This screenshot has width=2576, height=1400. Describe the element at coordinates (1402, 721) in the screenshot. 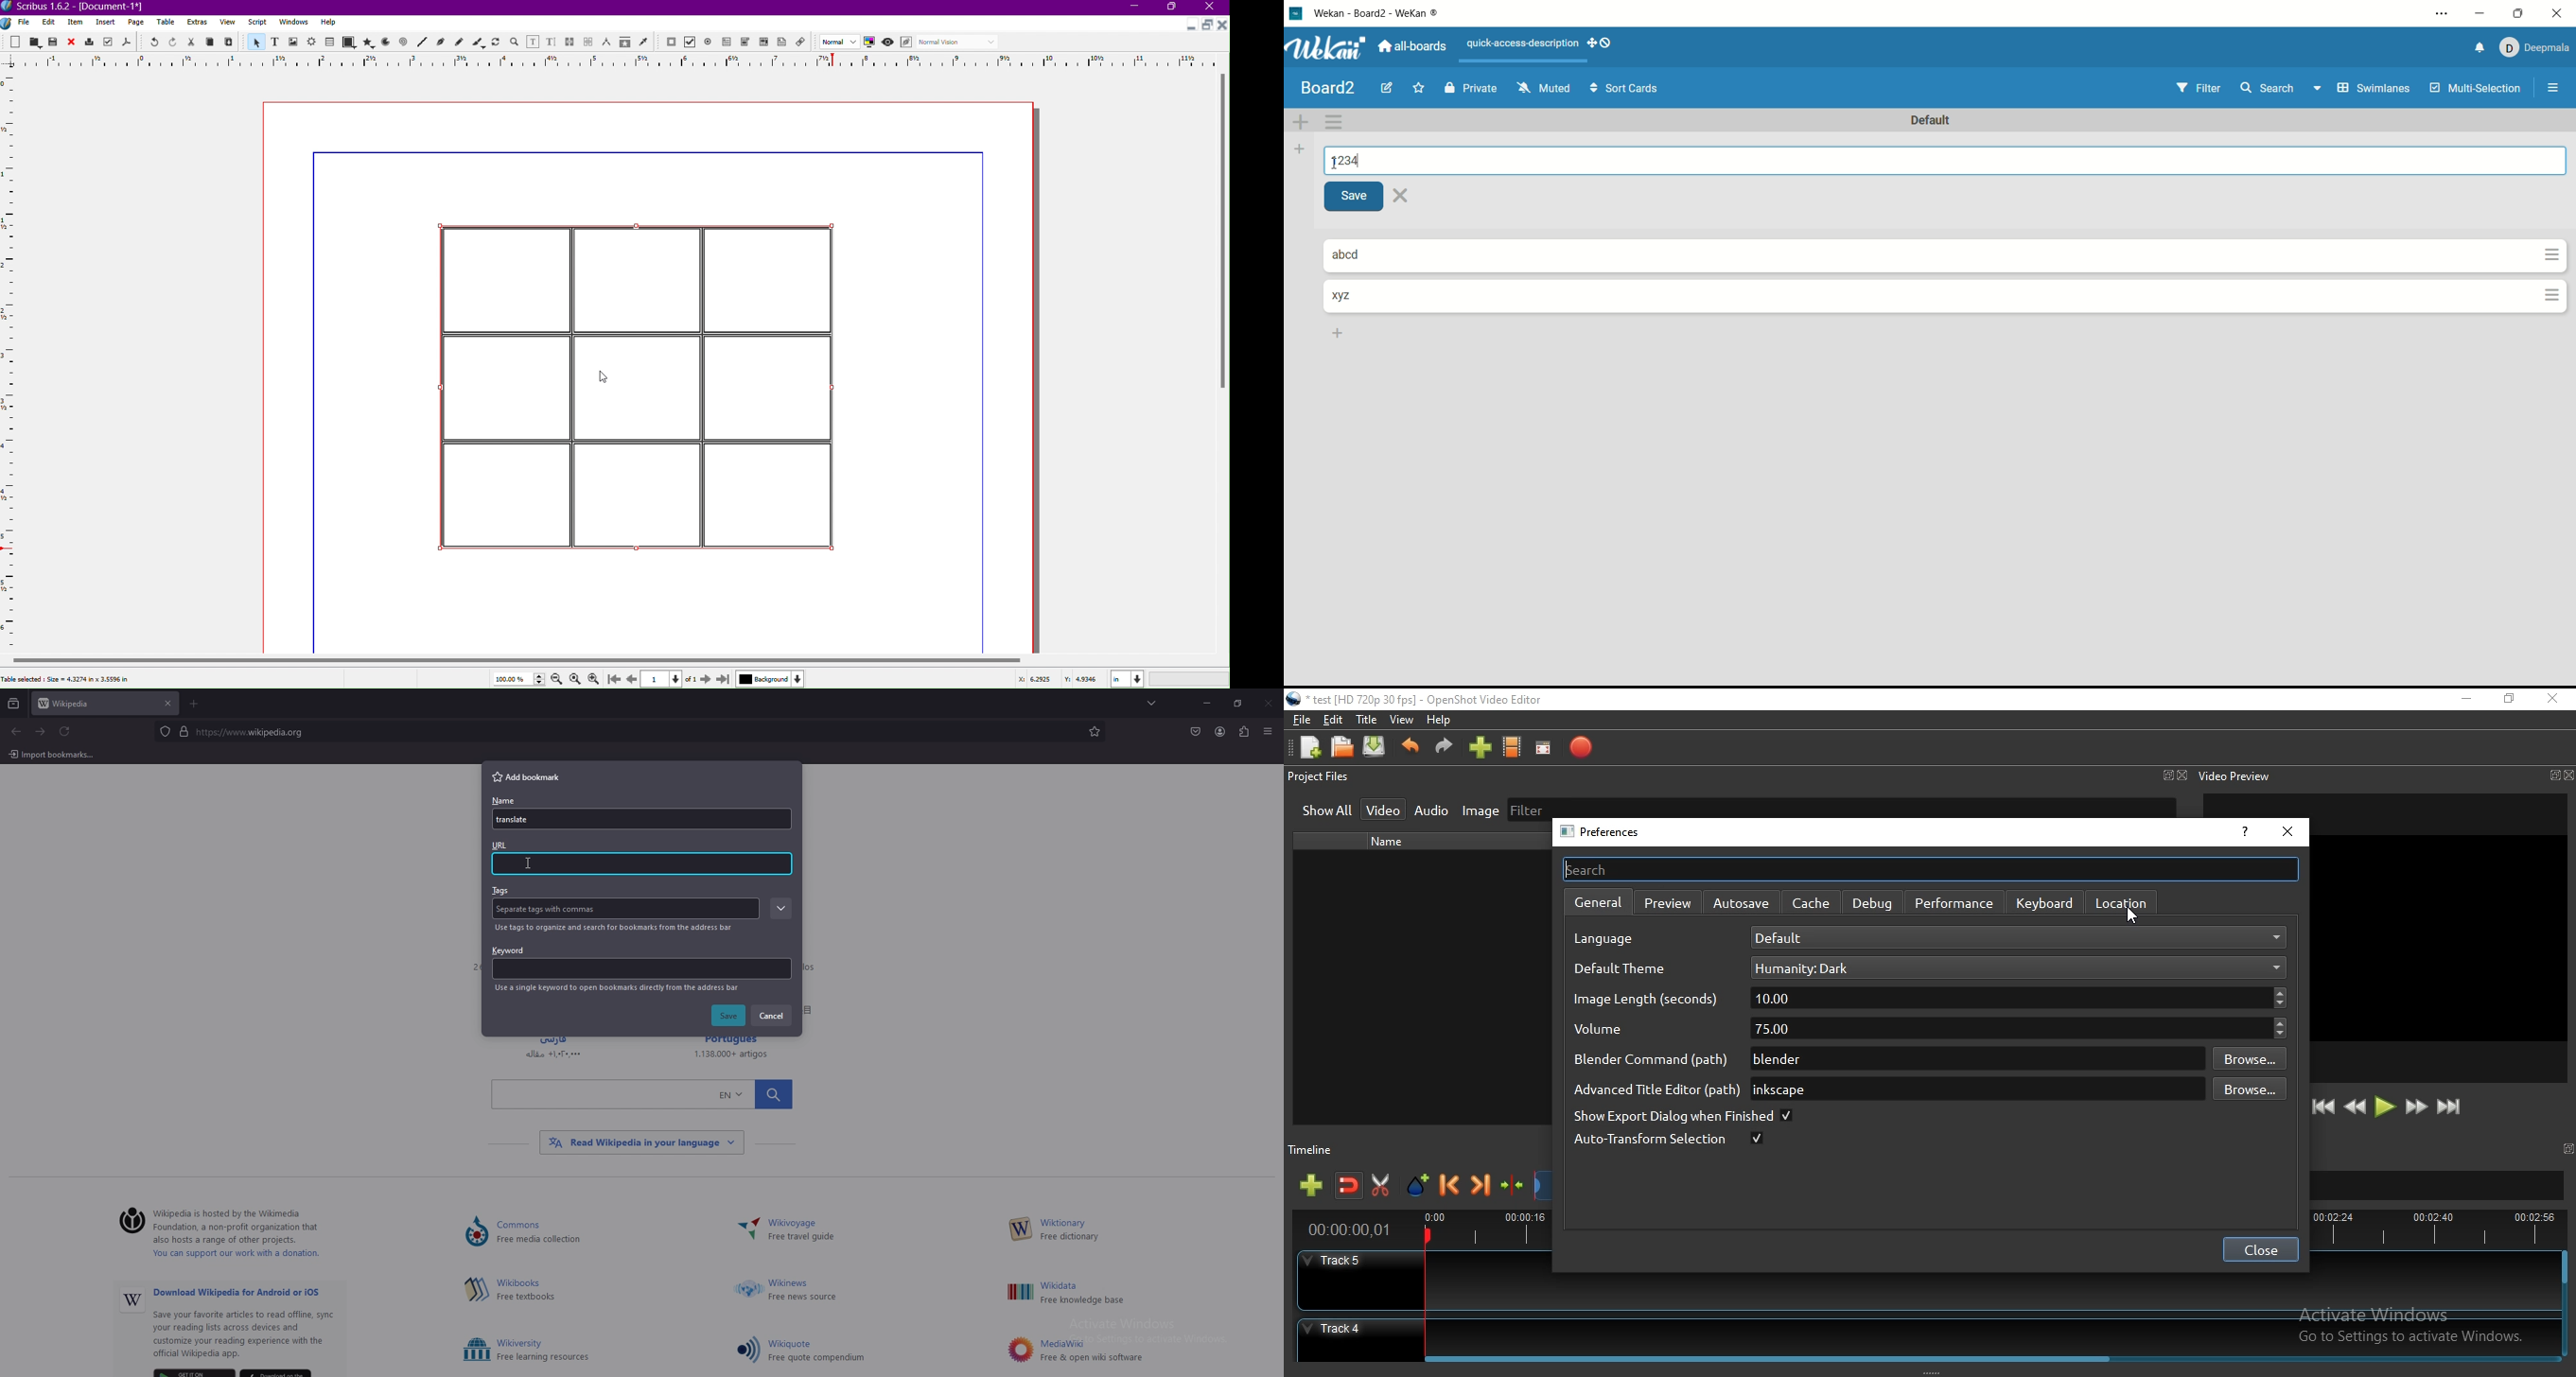

I see `View ` at that location.